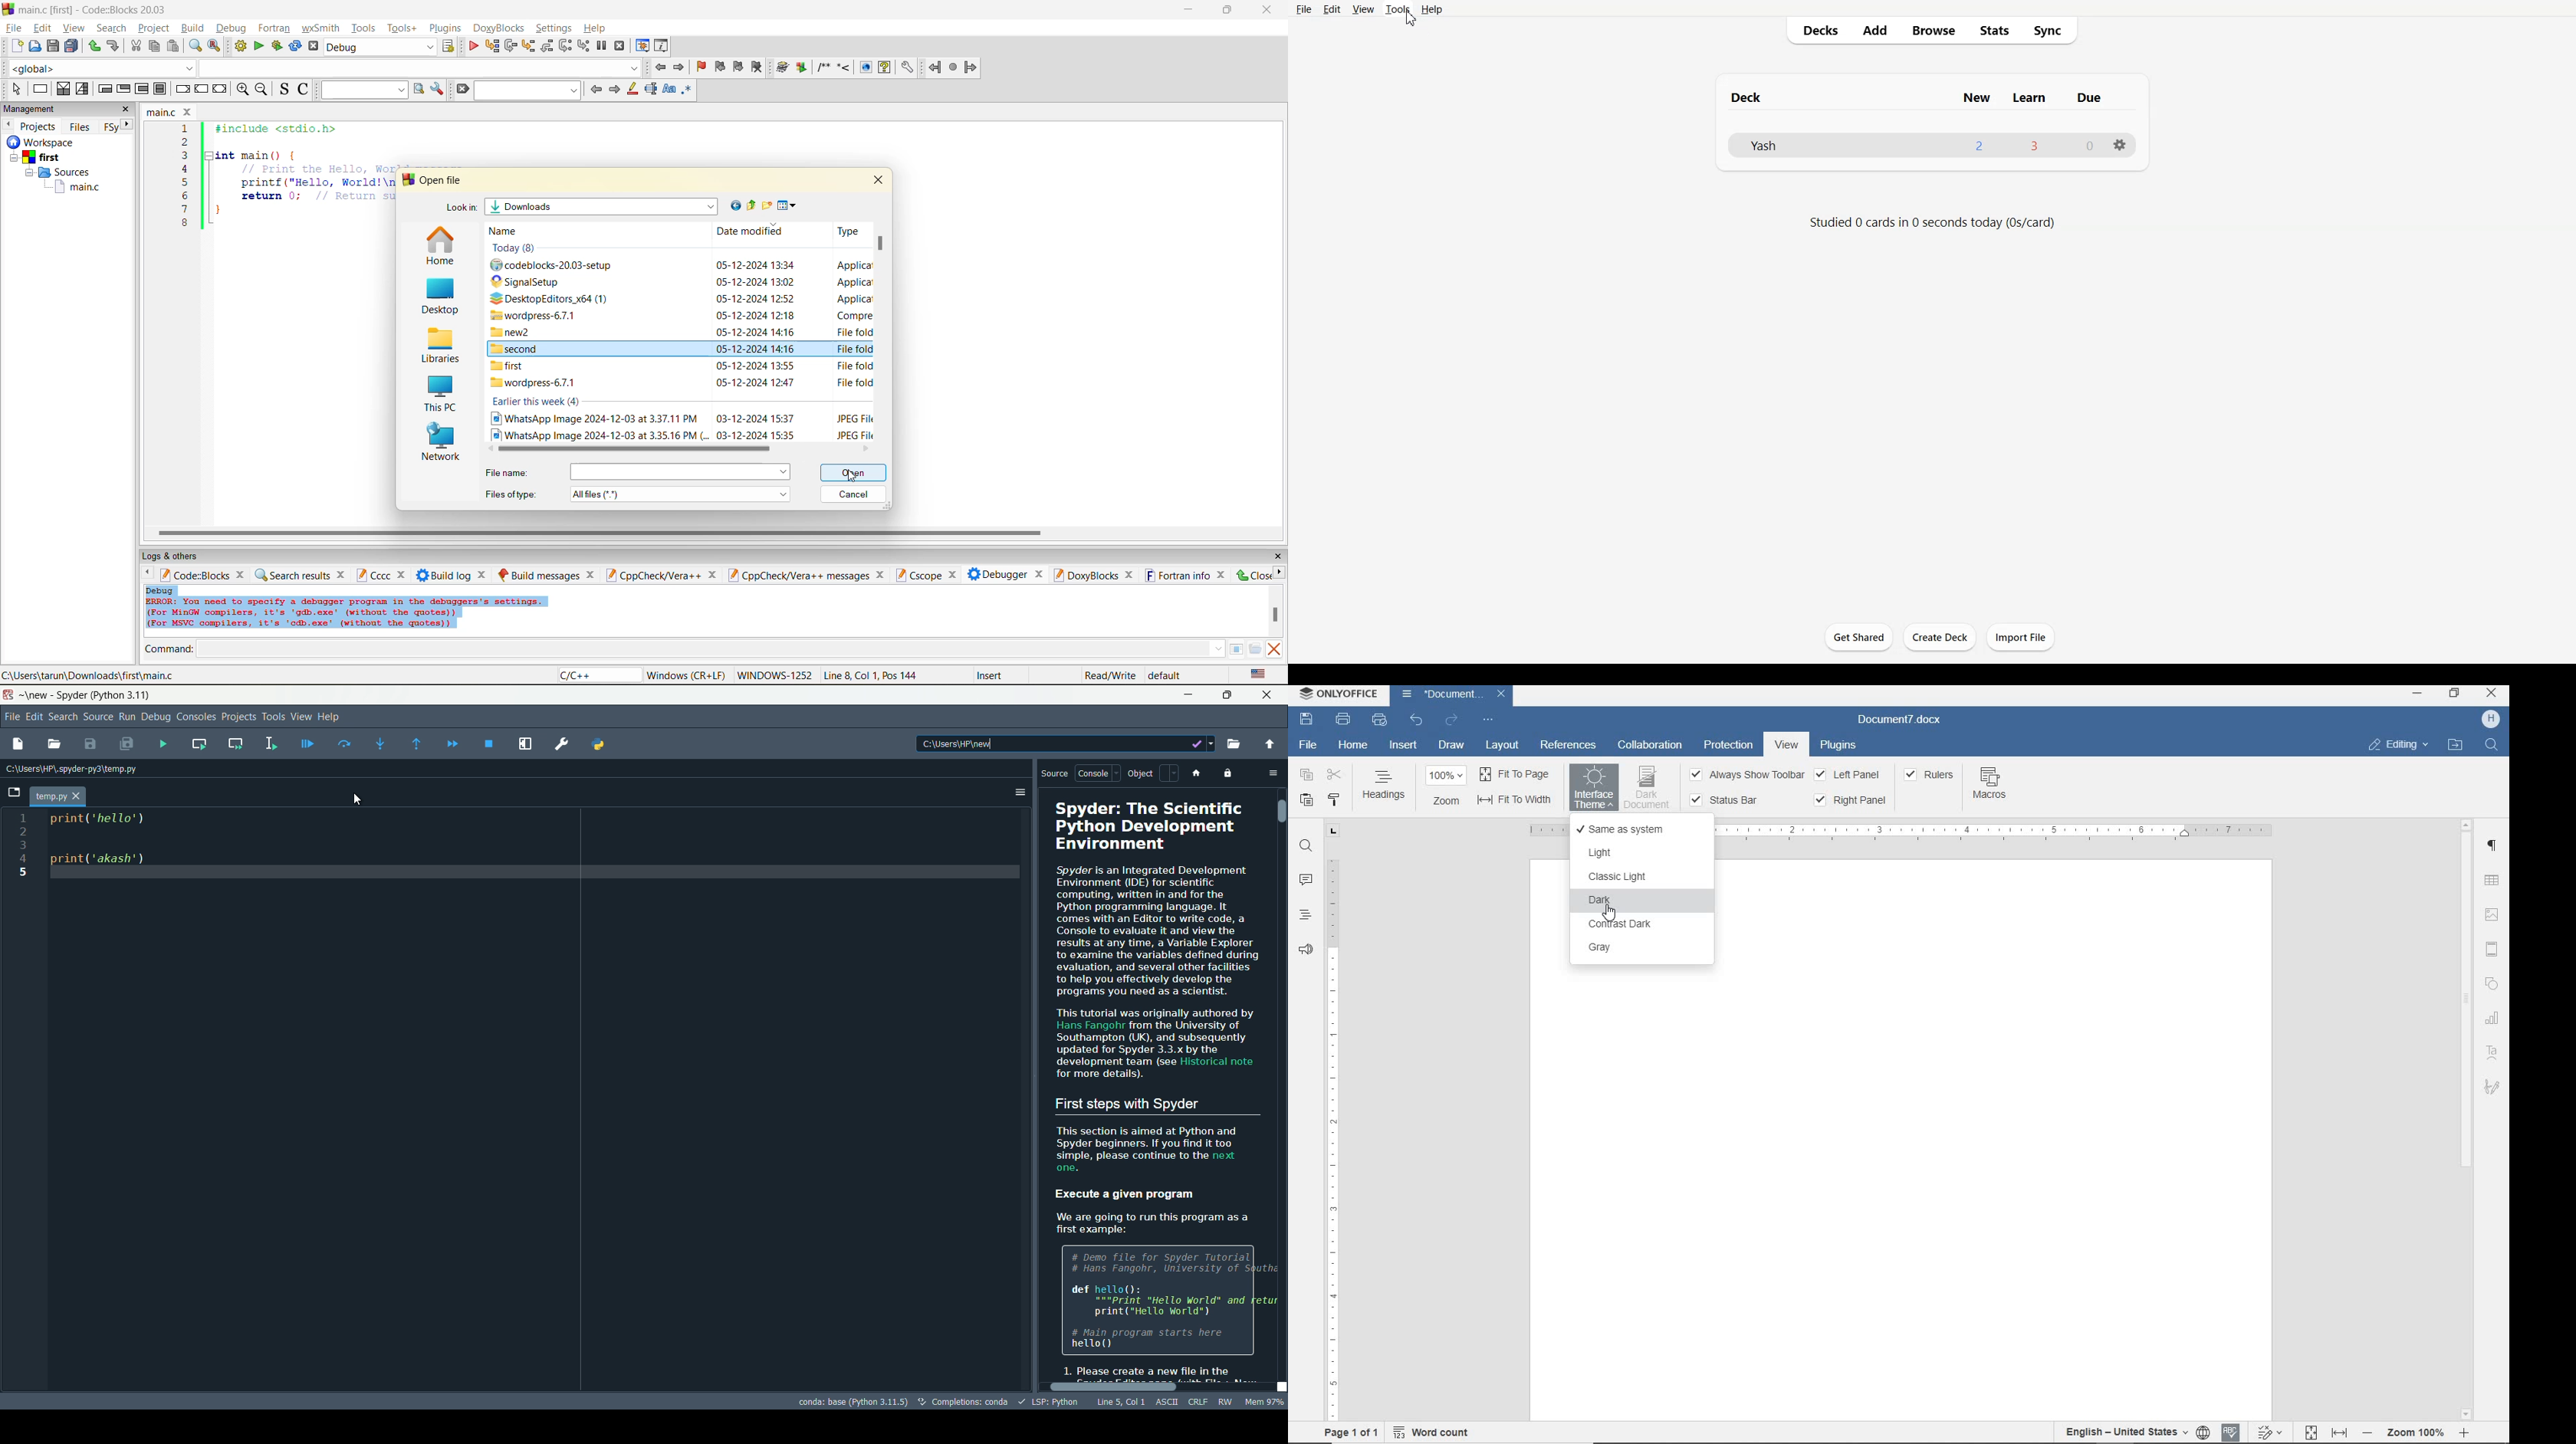  Describe the element at coordinates (94, 46) in the screenshot. I see `redo` at that location.